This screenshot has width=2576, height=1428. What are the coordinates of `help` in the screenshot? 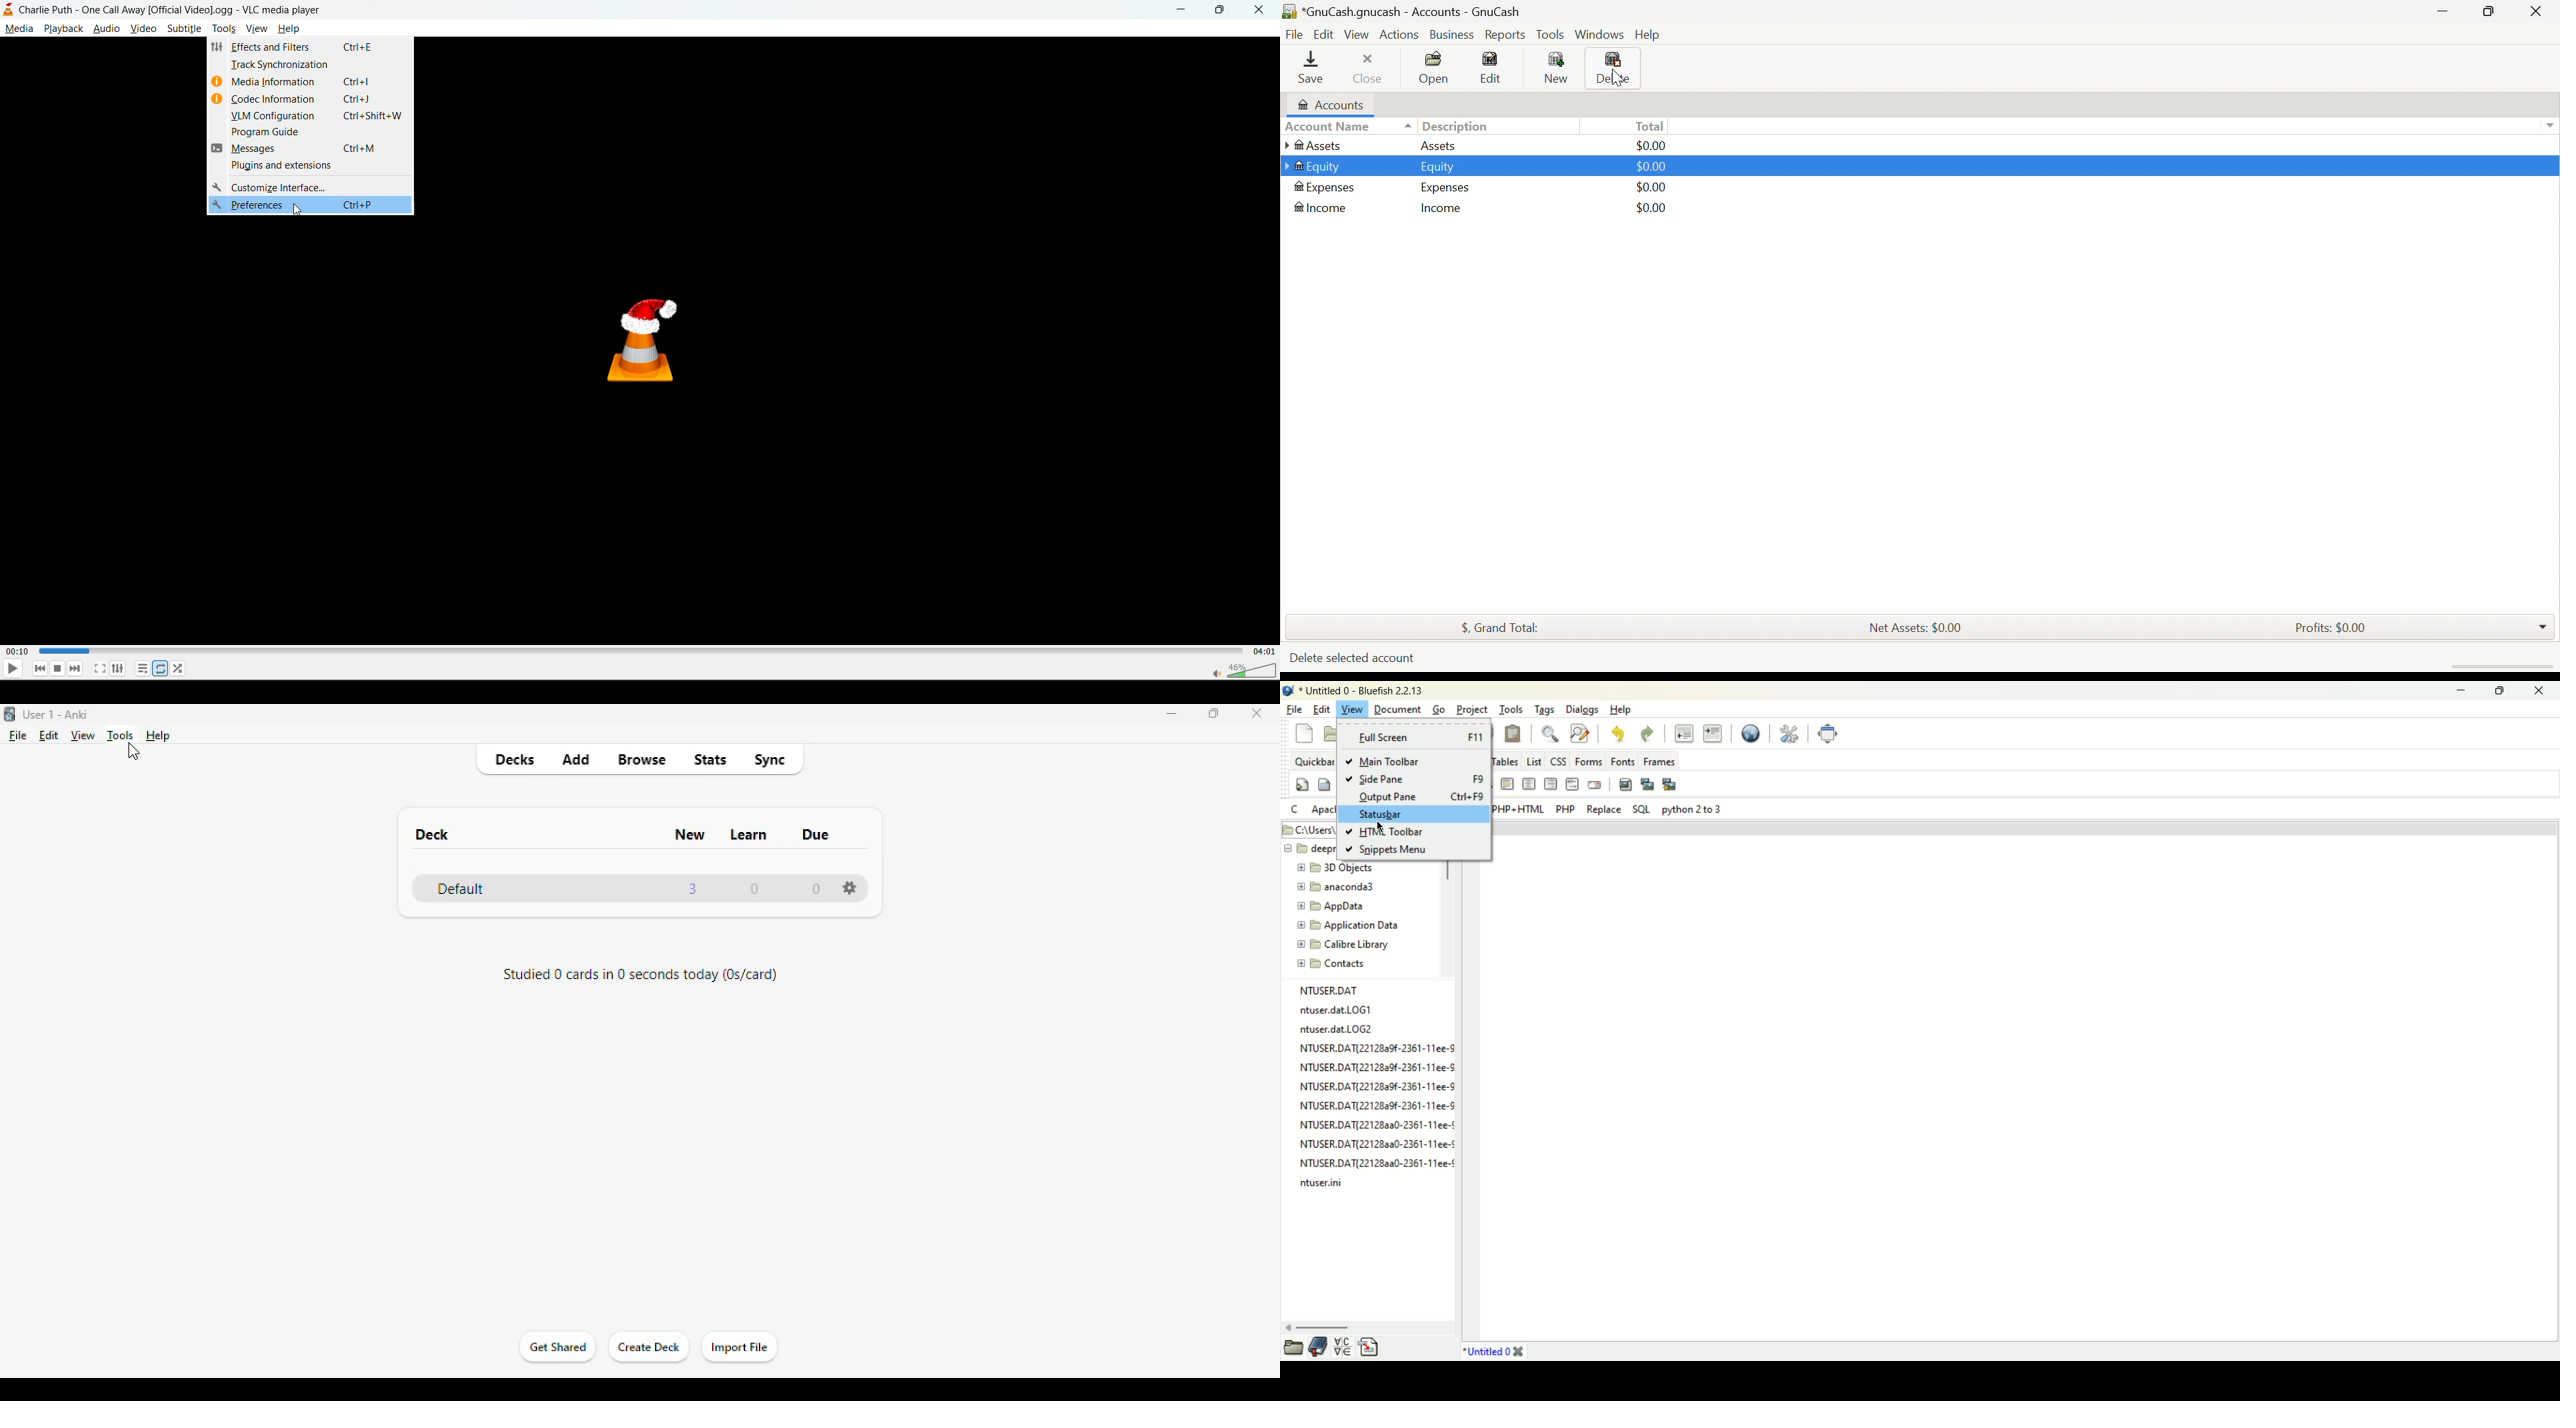 It's located at (158, 736).